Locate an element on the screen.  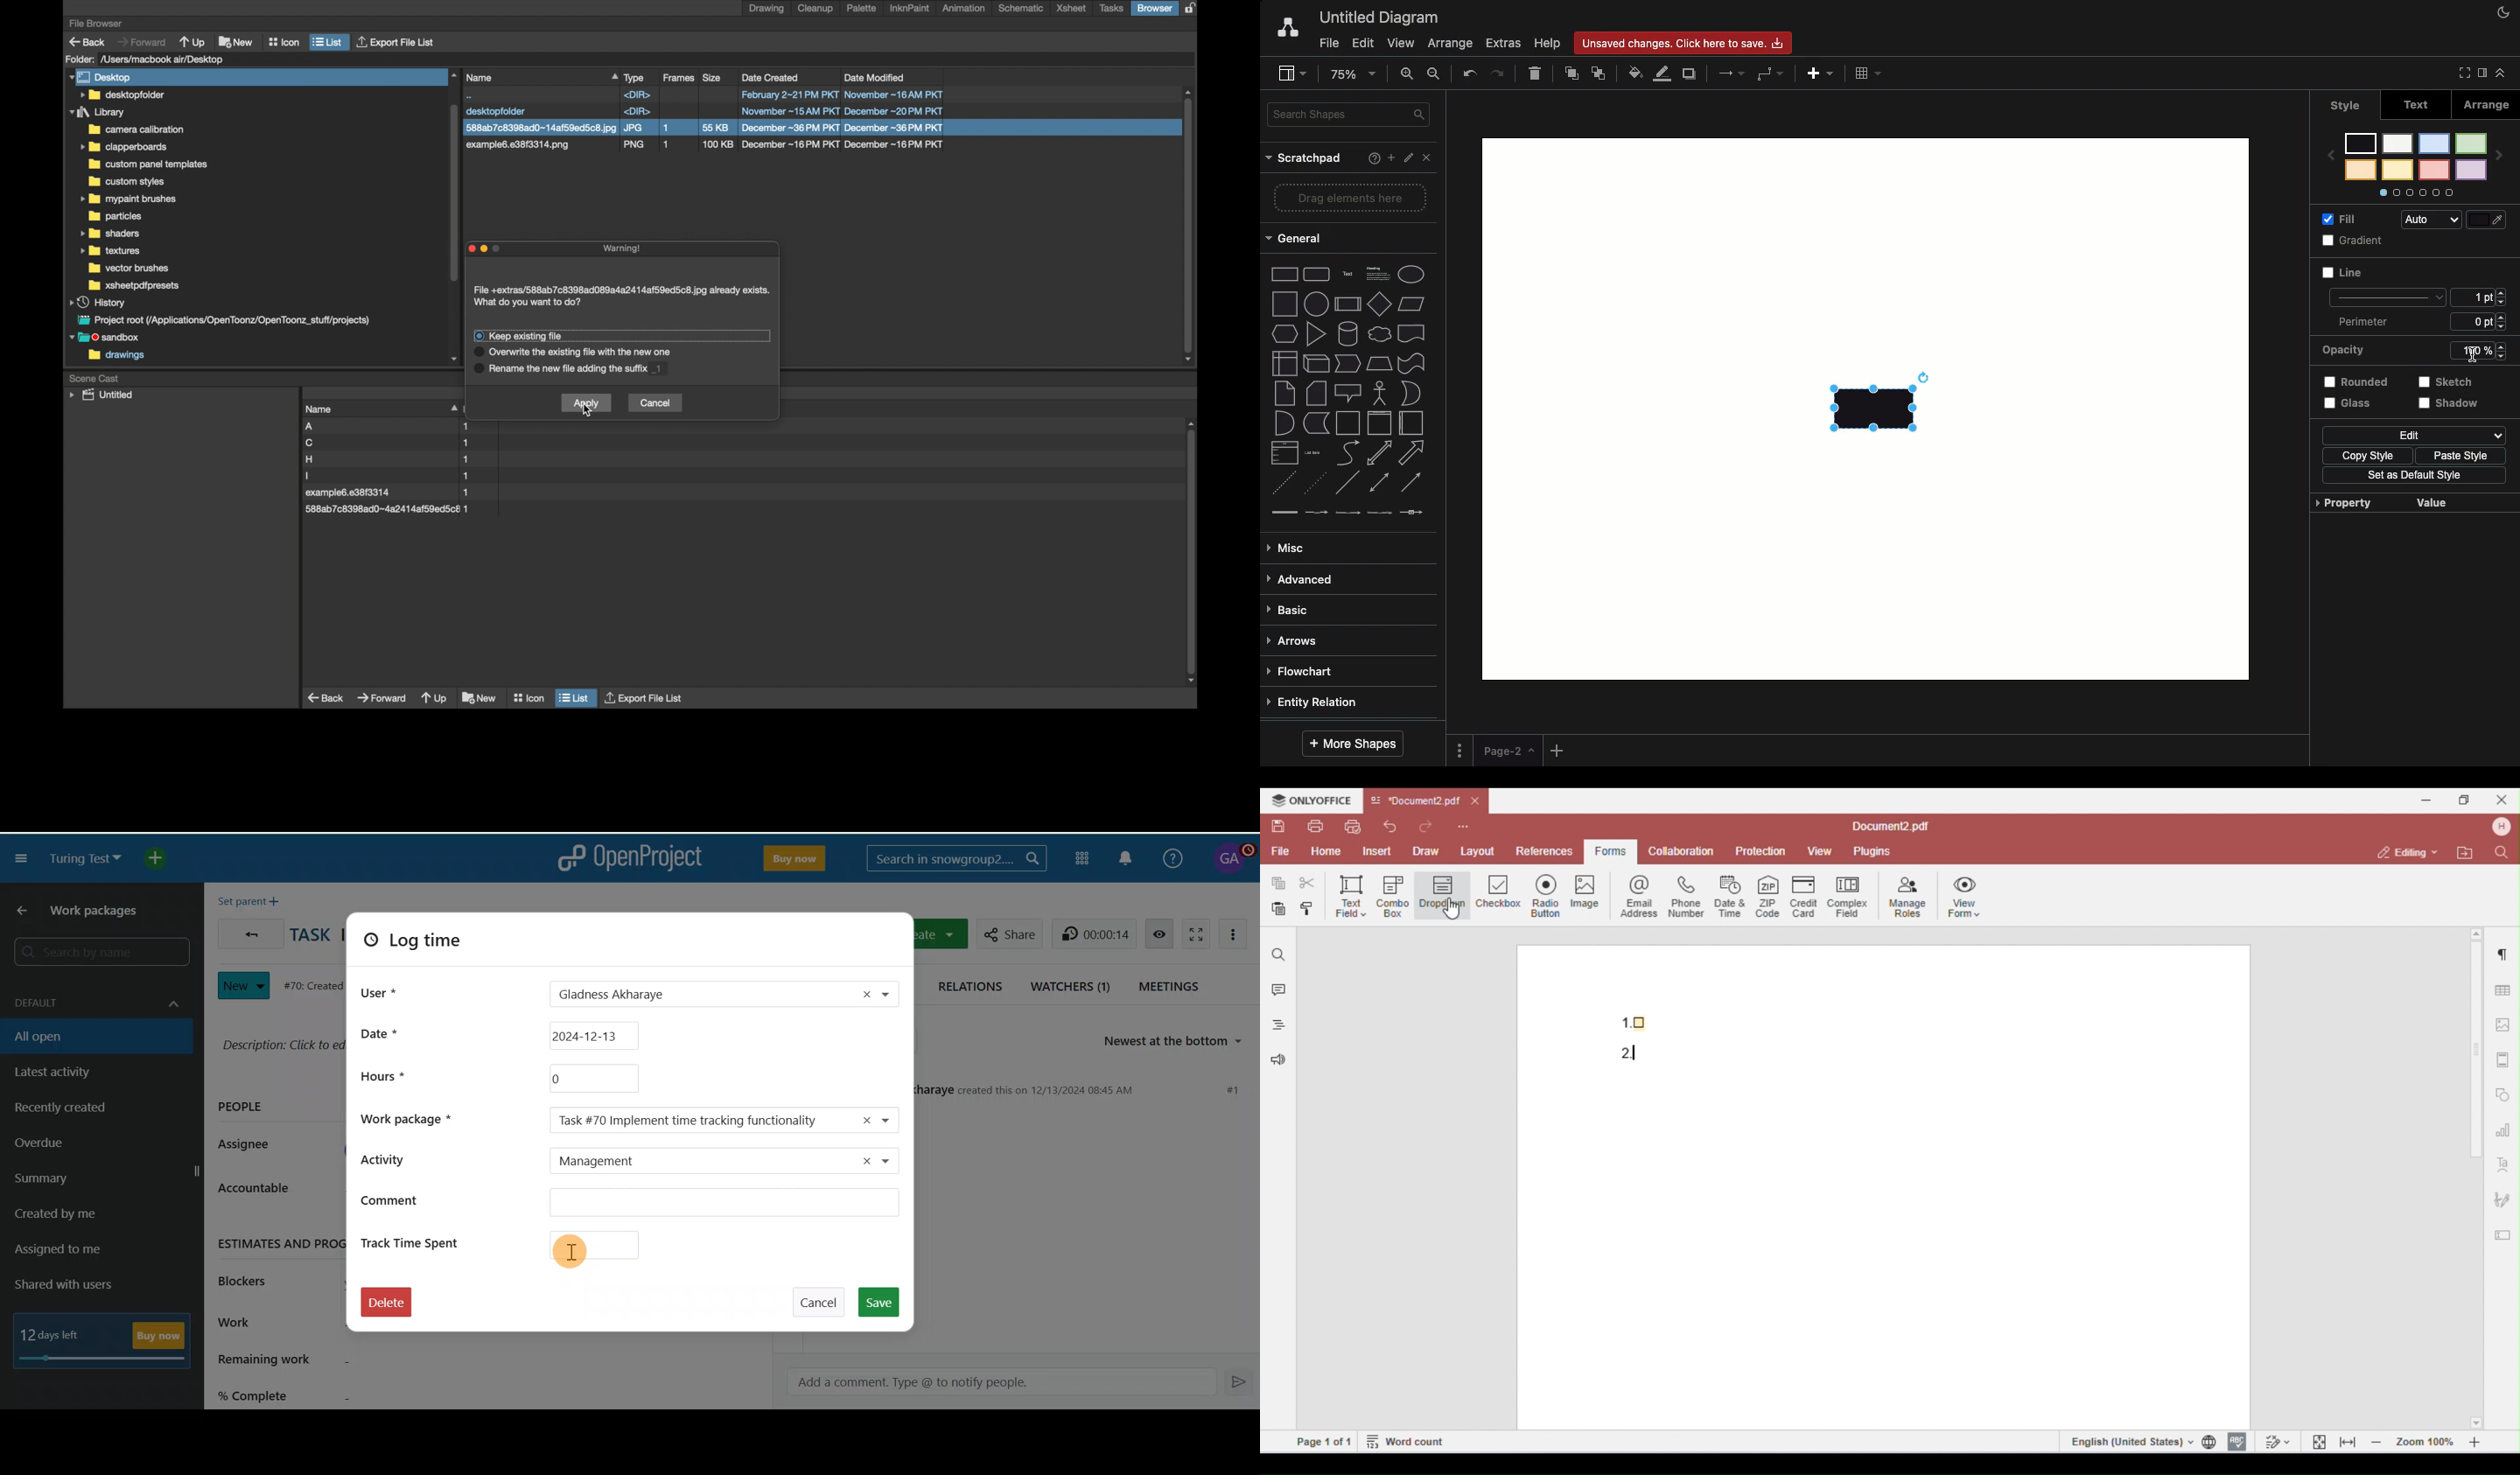
Eclipse is located at coordinates (1411, 274).